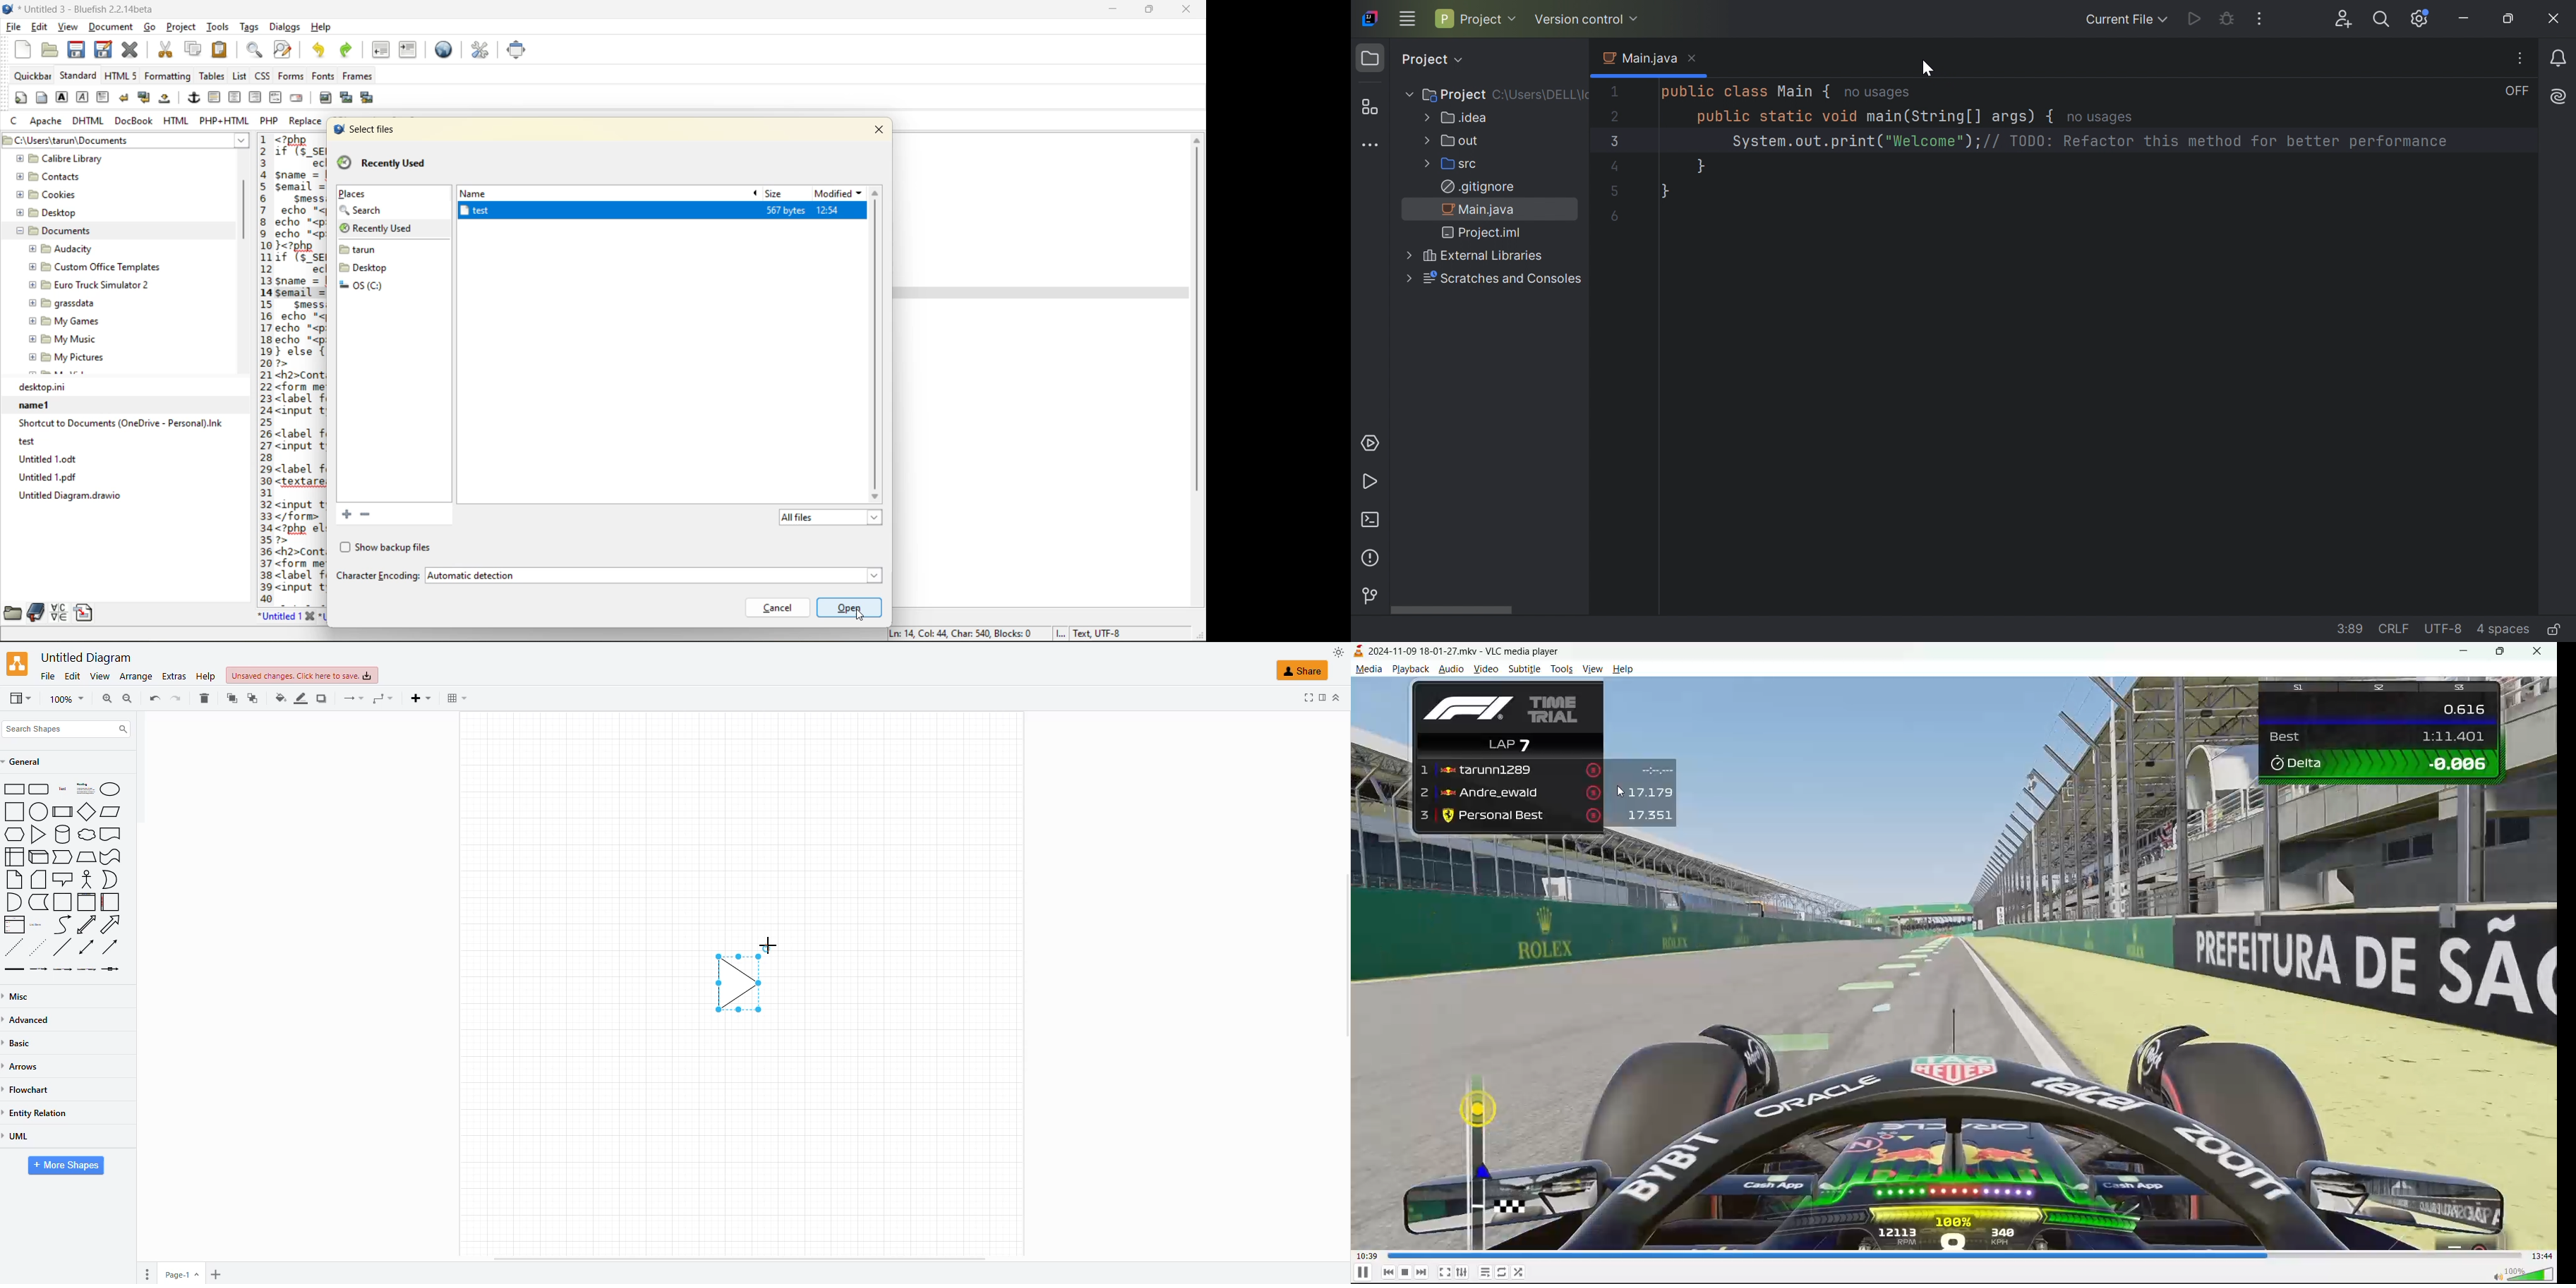 This screenshot has height=1288, width=2576. Describe the element at coordinates (299, 697) in the screenshot. I see `line color` at that location.